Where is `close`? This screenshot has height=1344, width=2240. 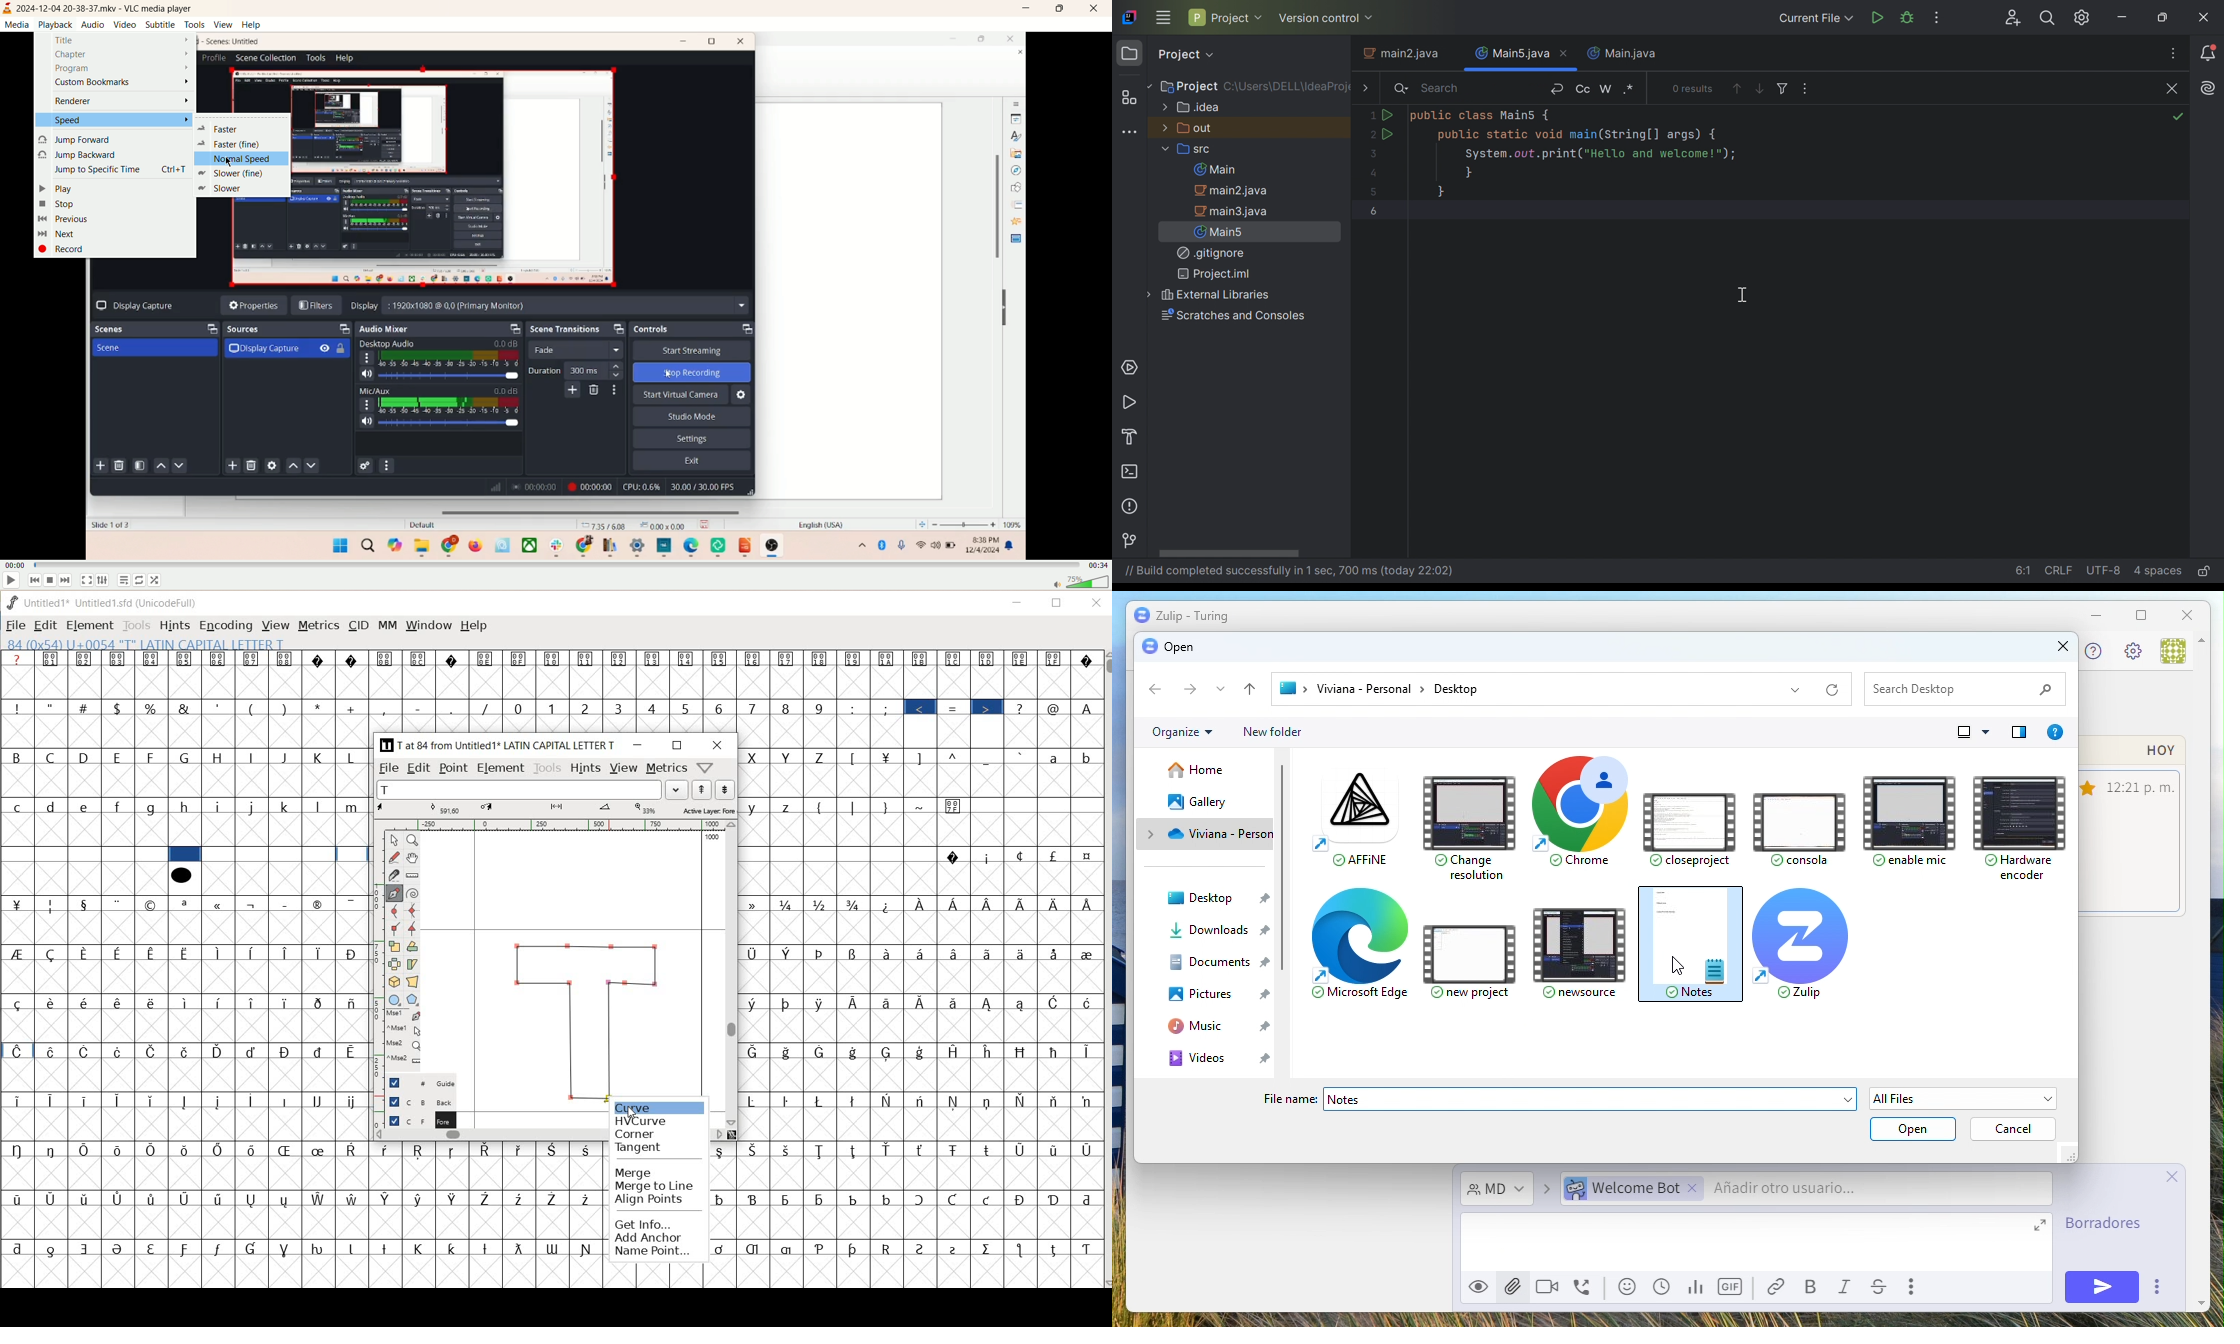
close is located at coordinates (1096, 9).